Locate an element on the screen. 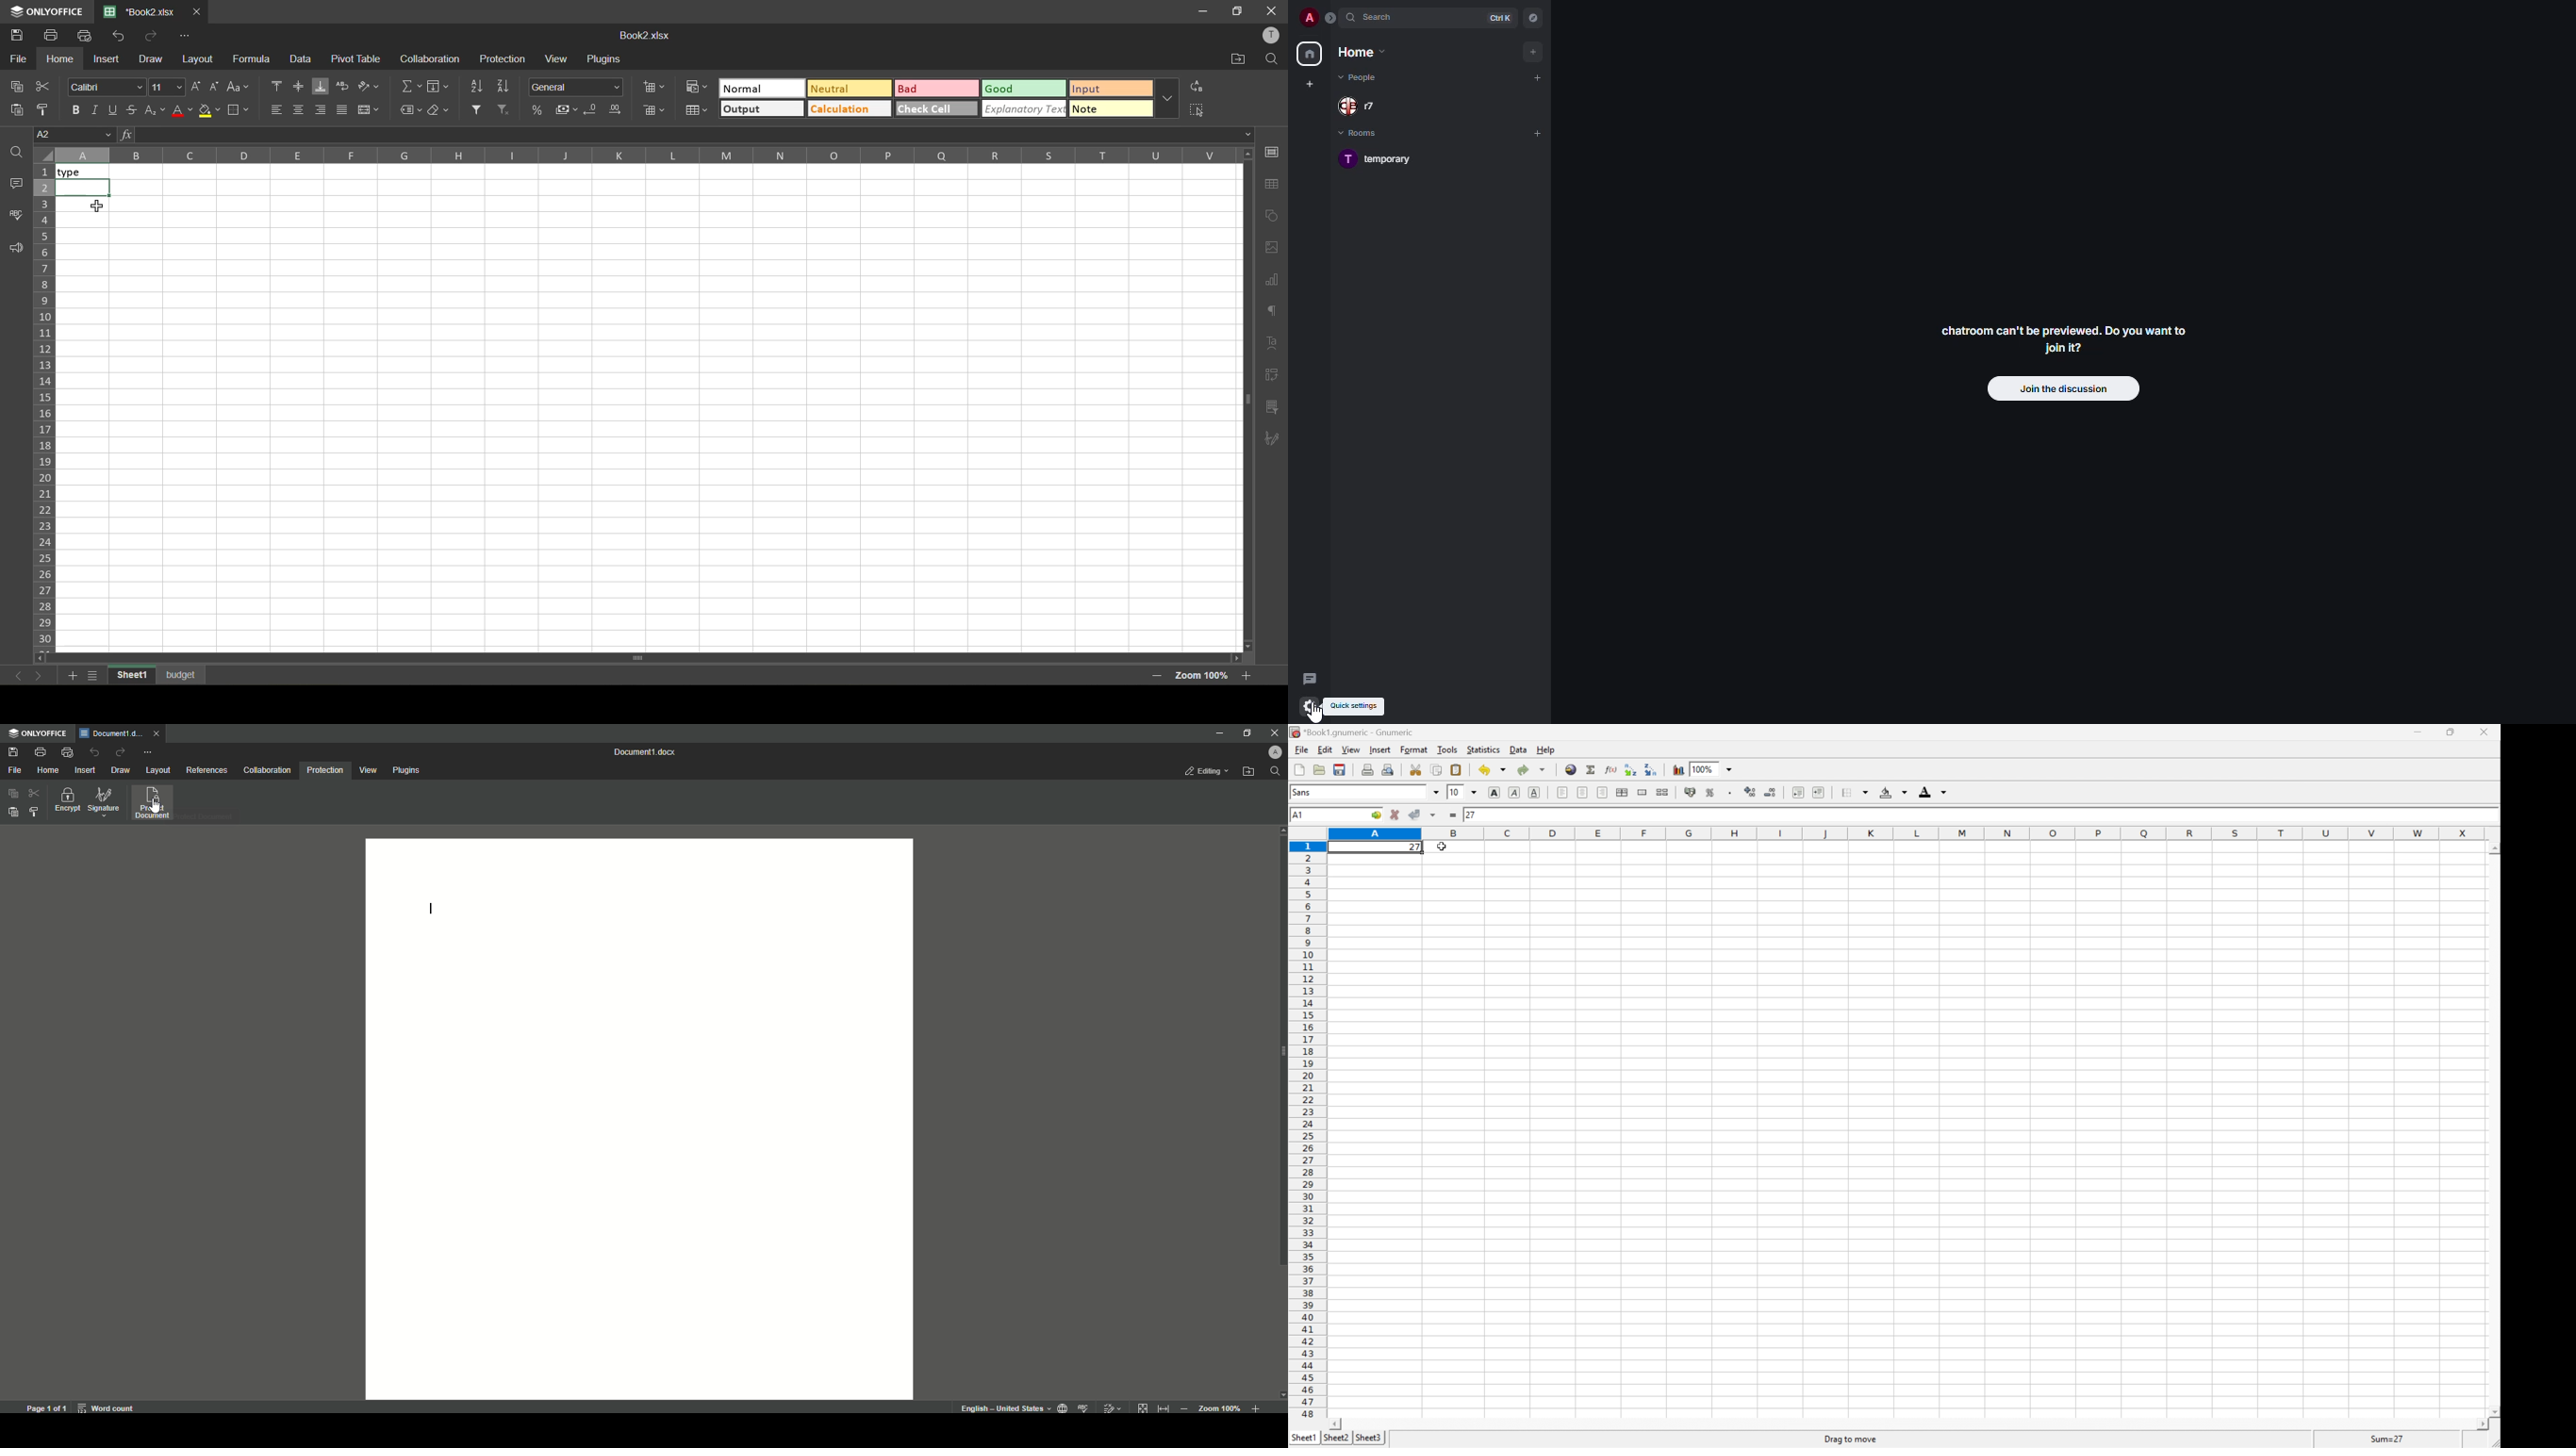 The height and width of the screenshot is (1456, 2576). conditional formatting  is located at coordinates (697, 86).